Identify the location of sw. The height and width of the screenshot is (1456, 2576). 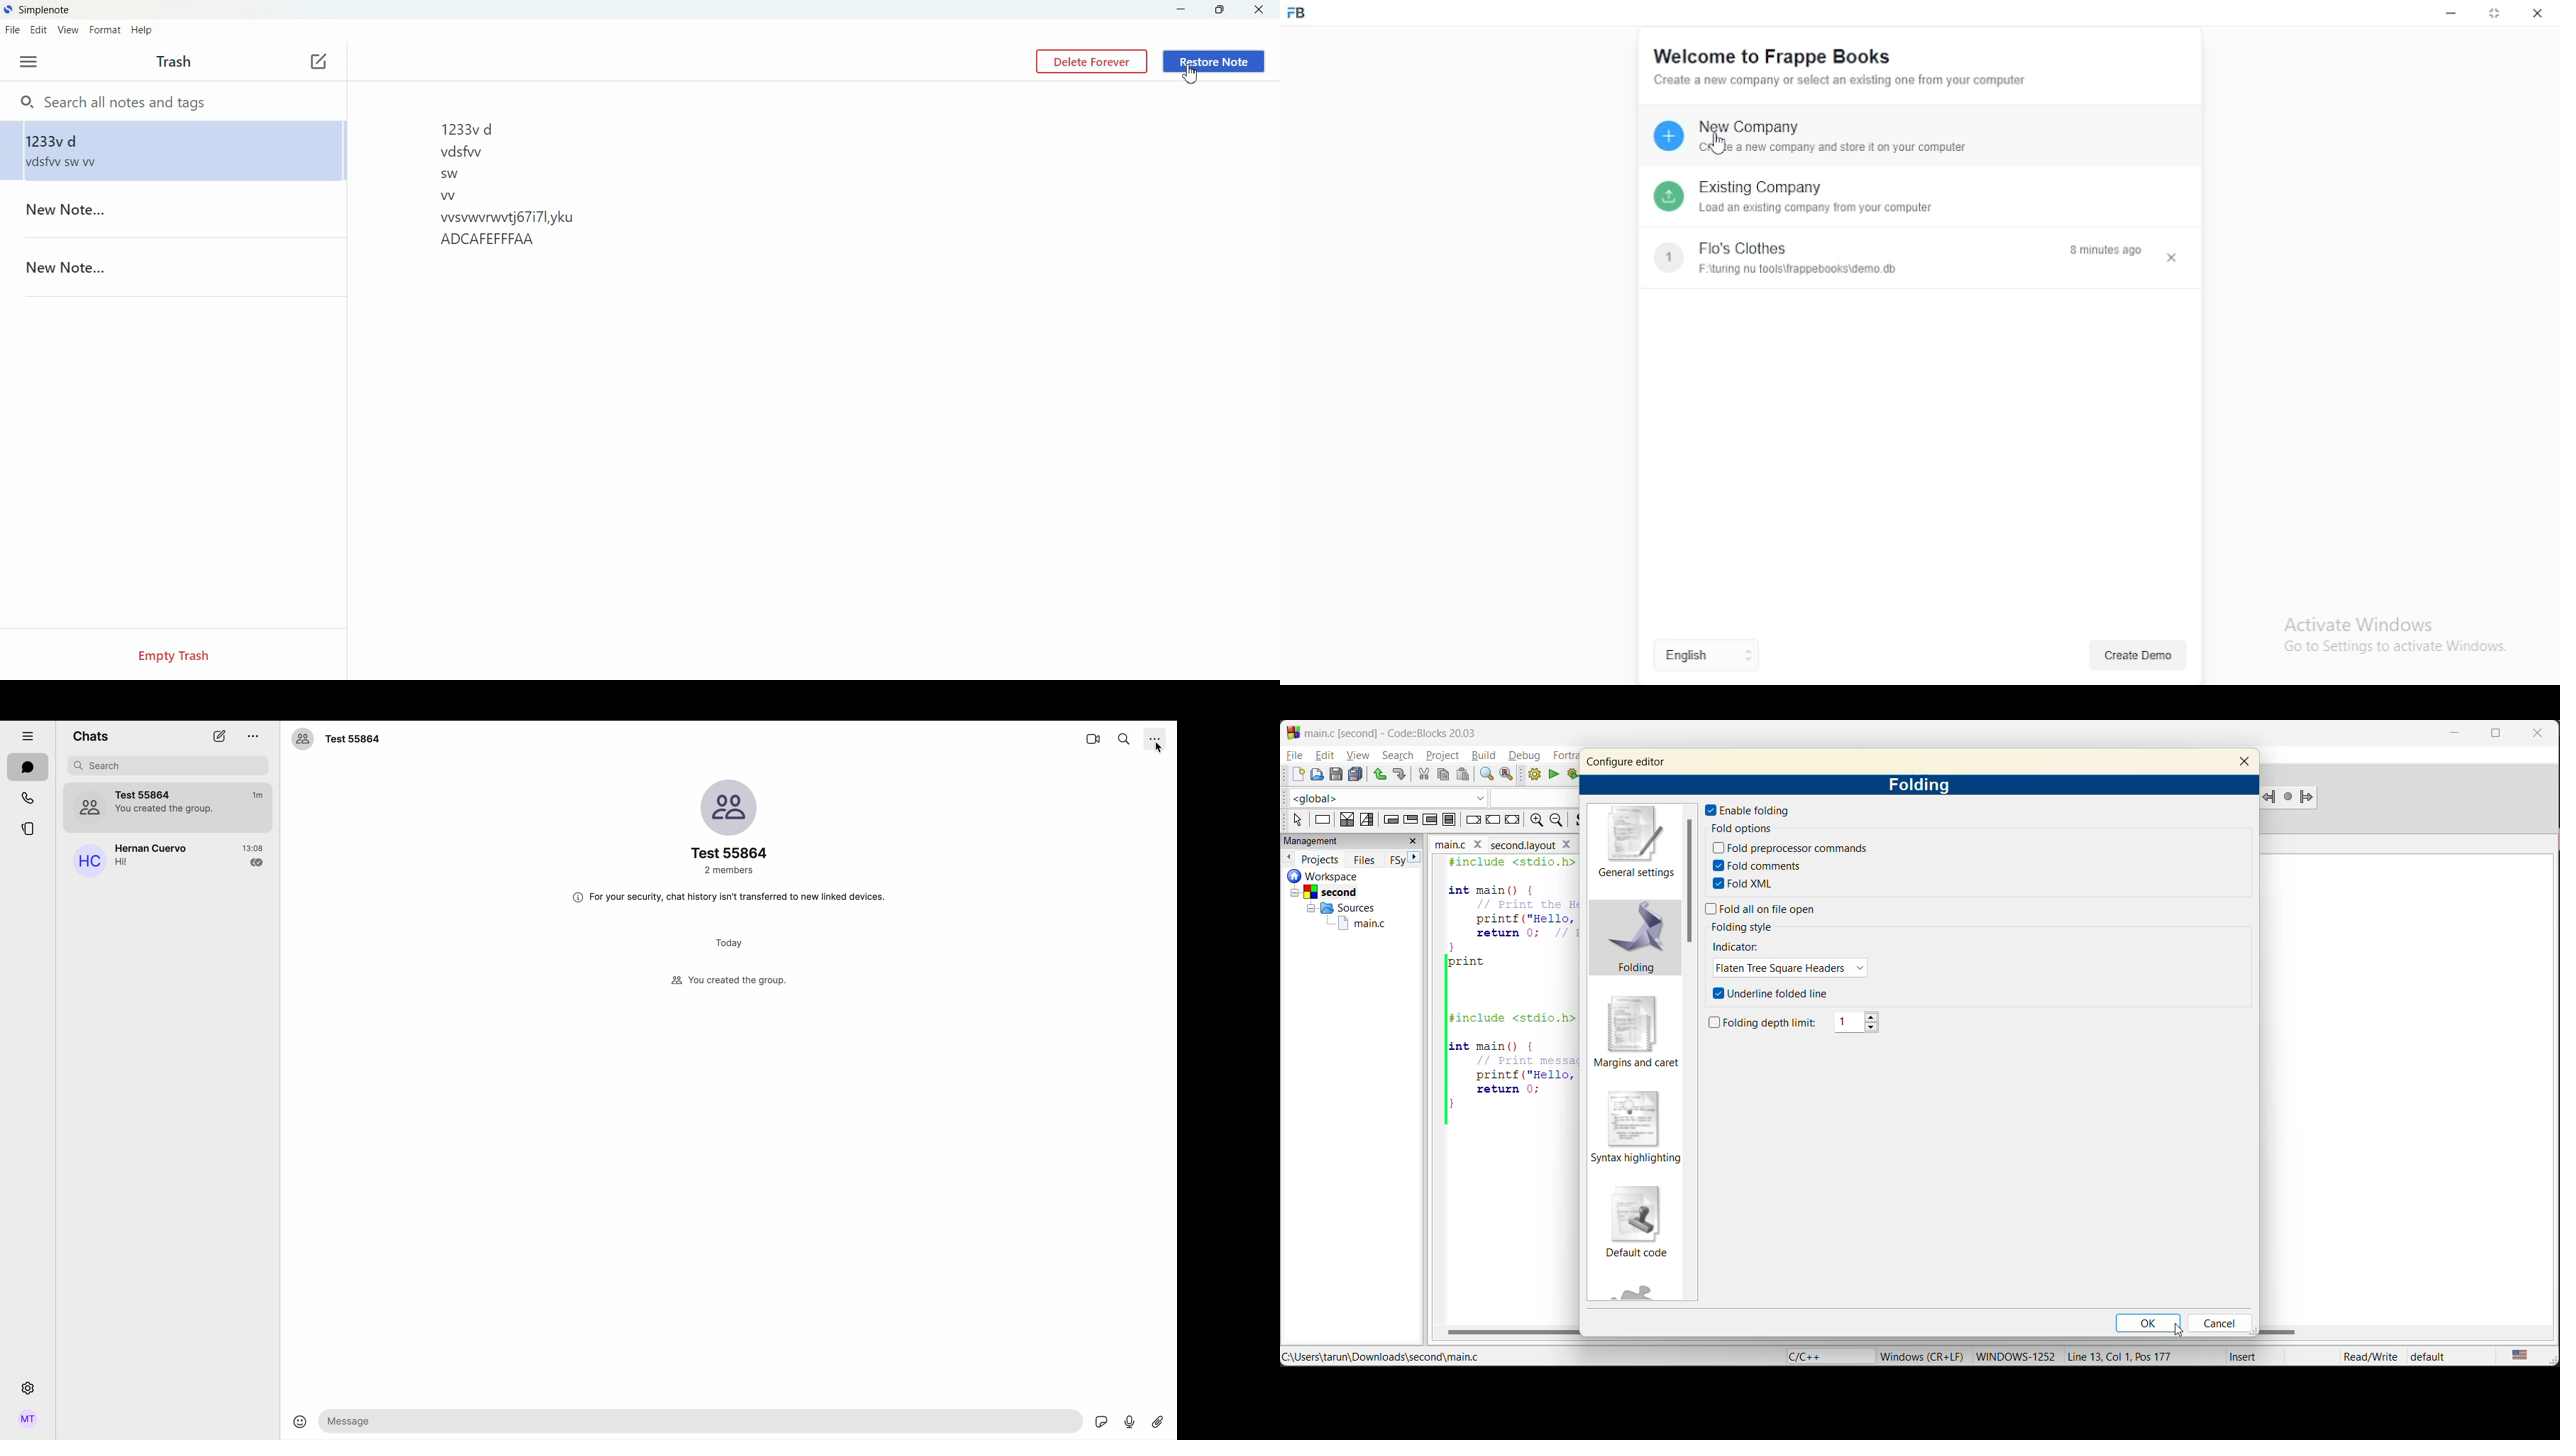
(450, 175).